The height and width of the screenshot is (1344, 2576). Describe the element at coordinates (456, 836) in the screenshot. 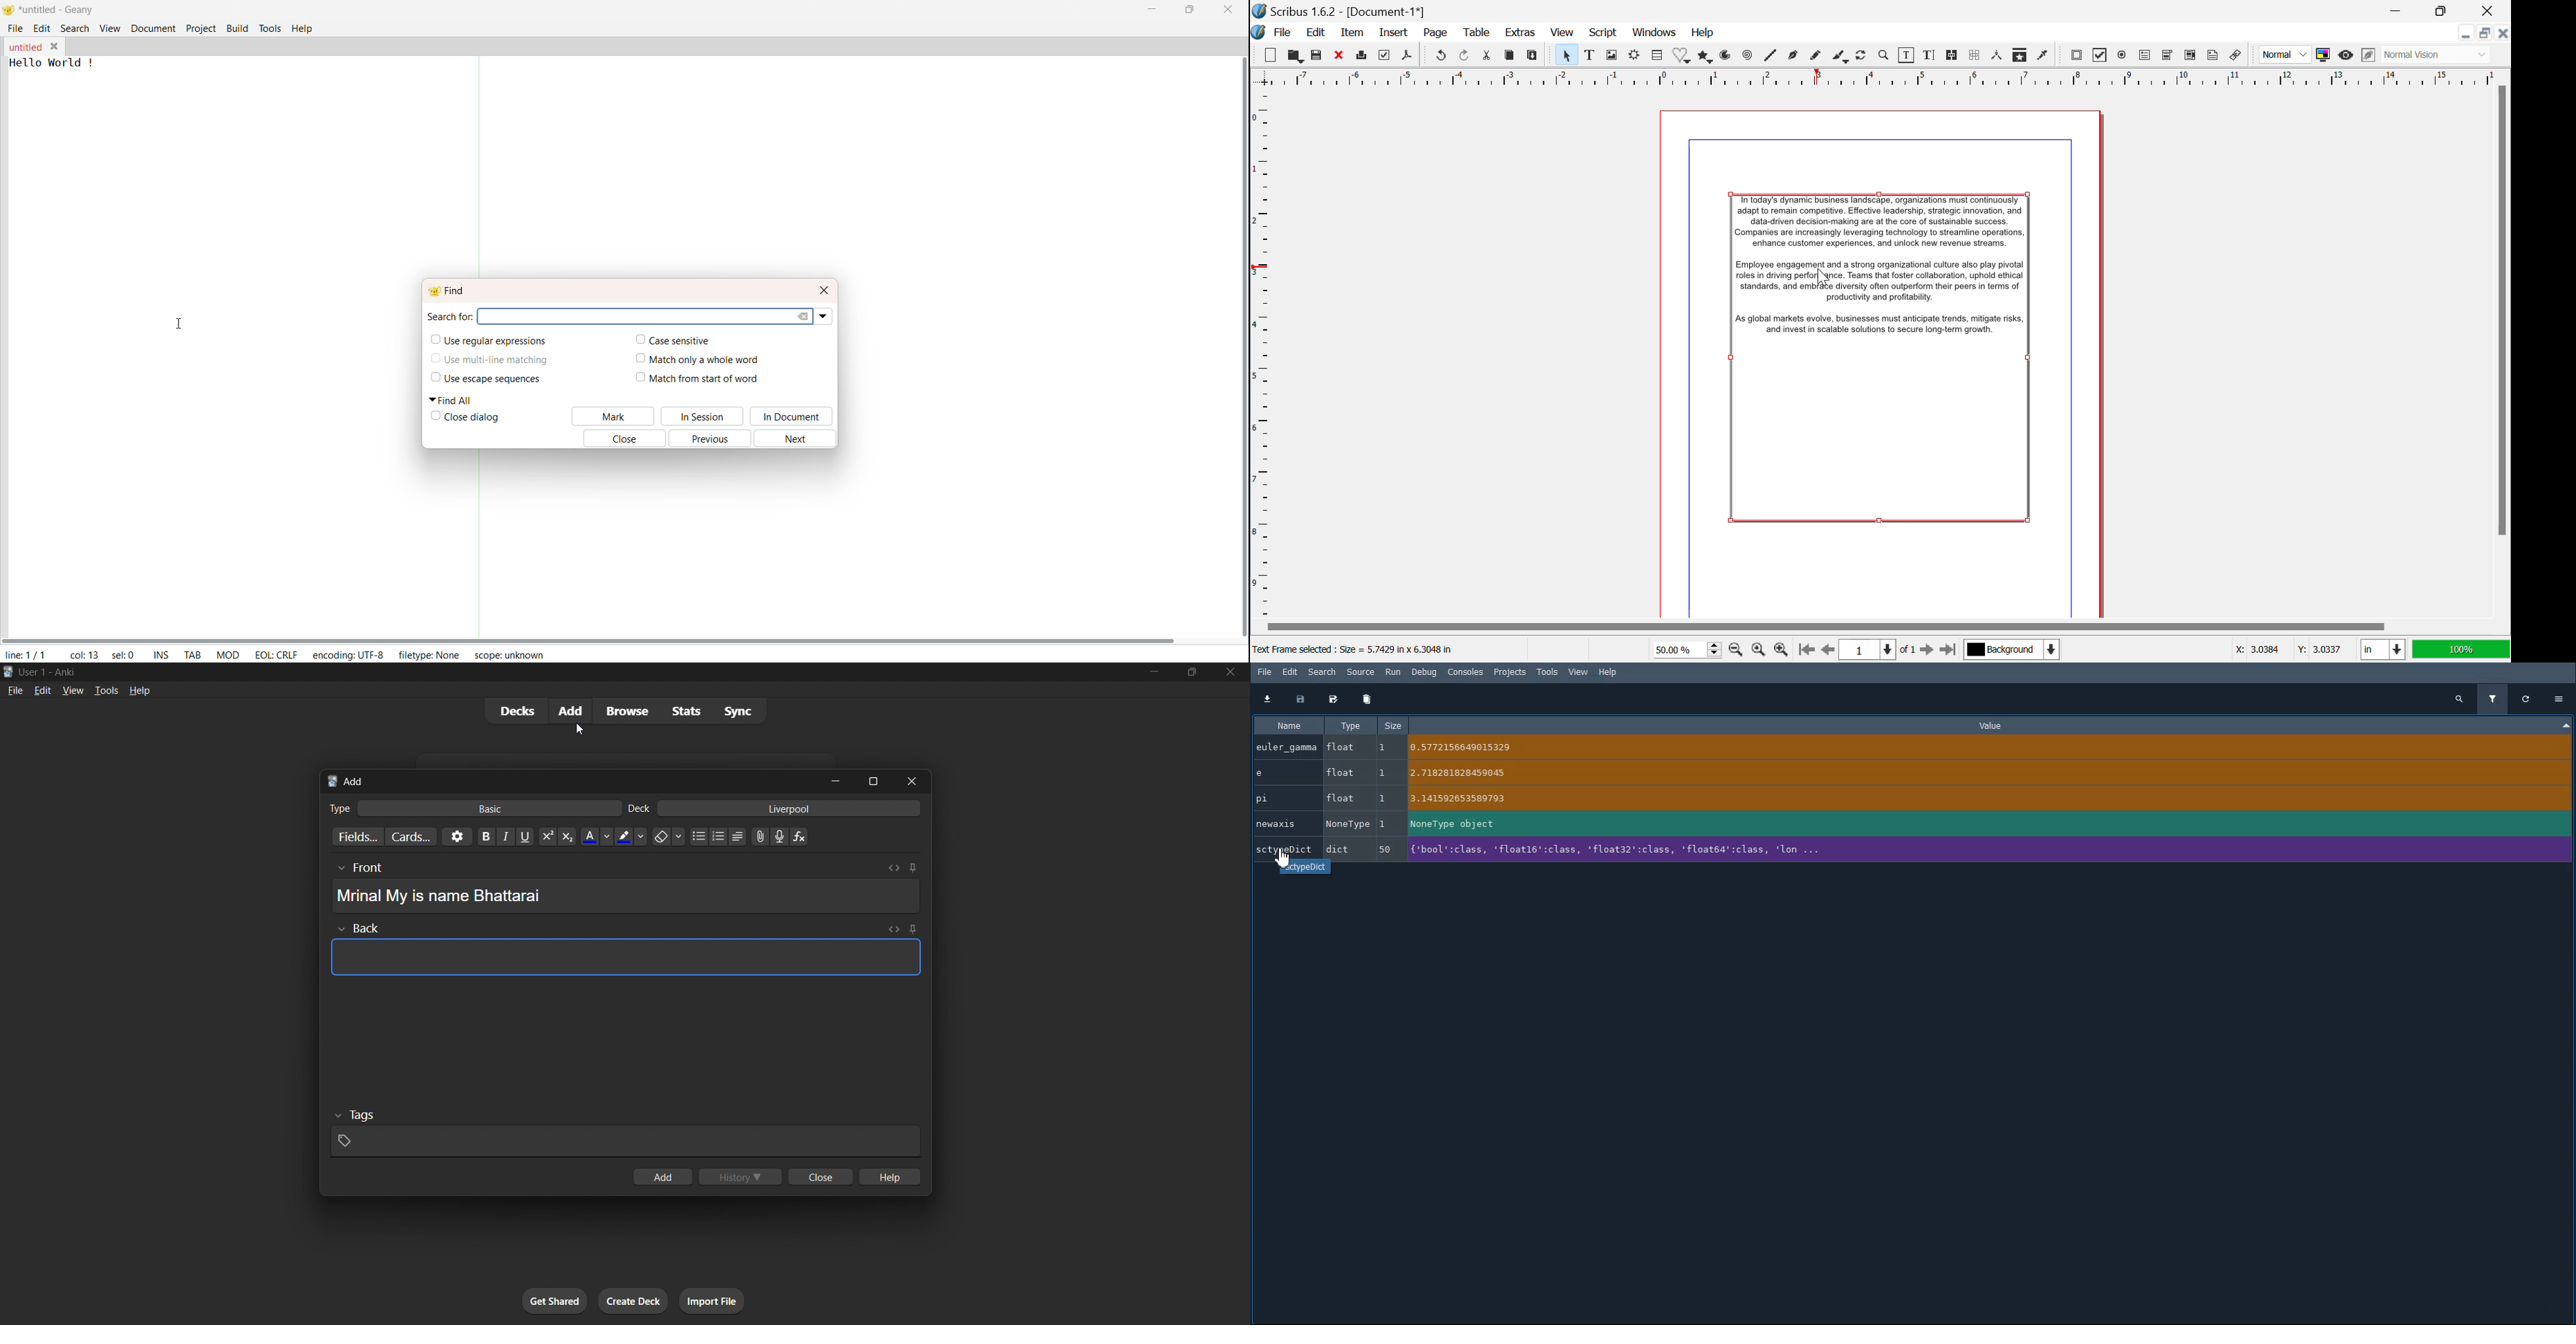

I see `options` at that location.